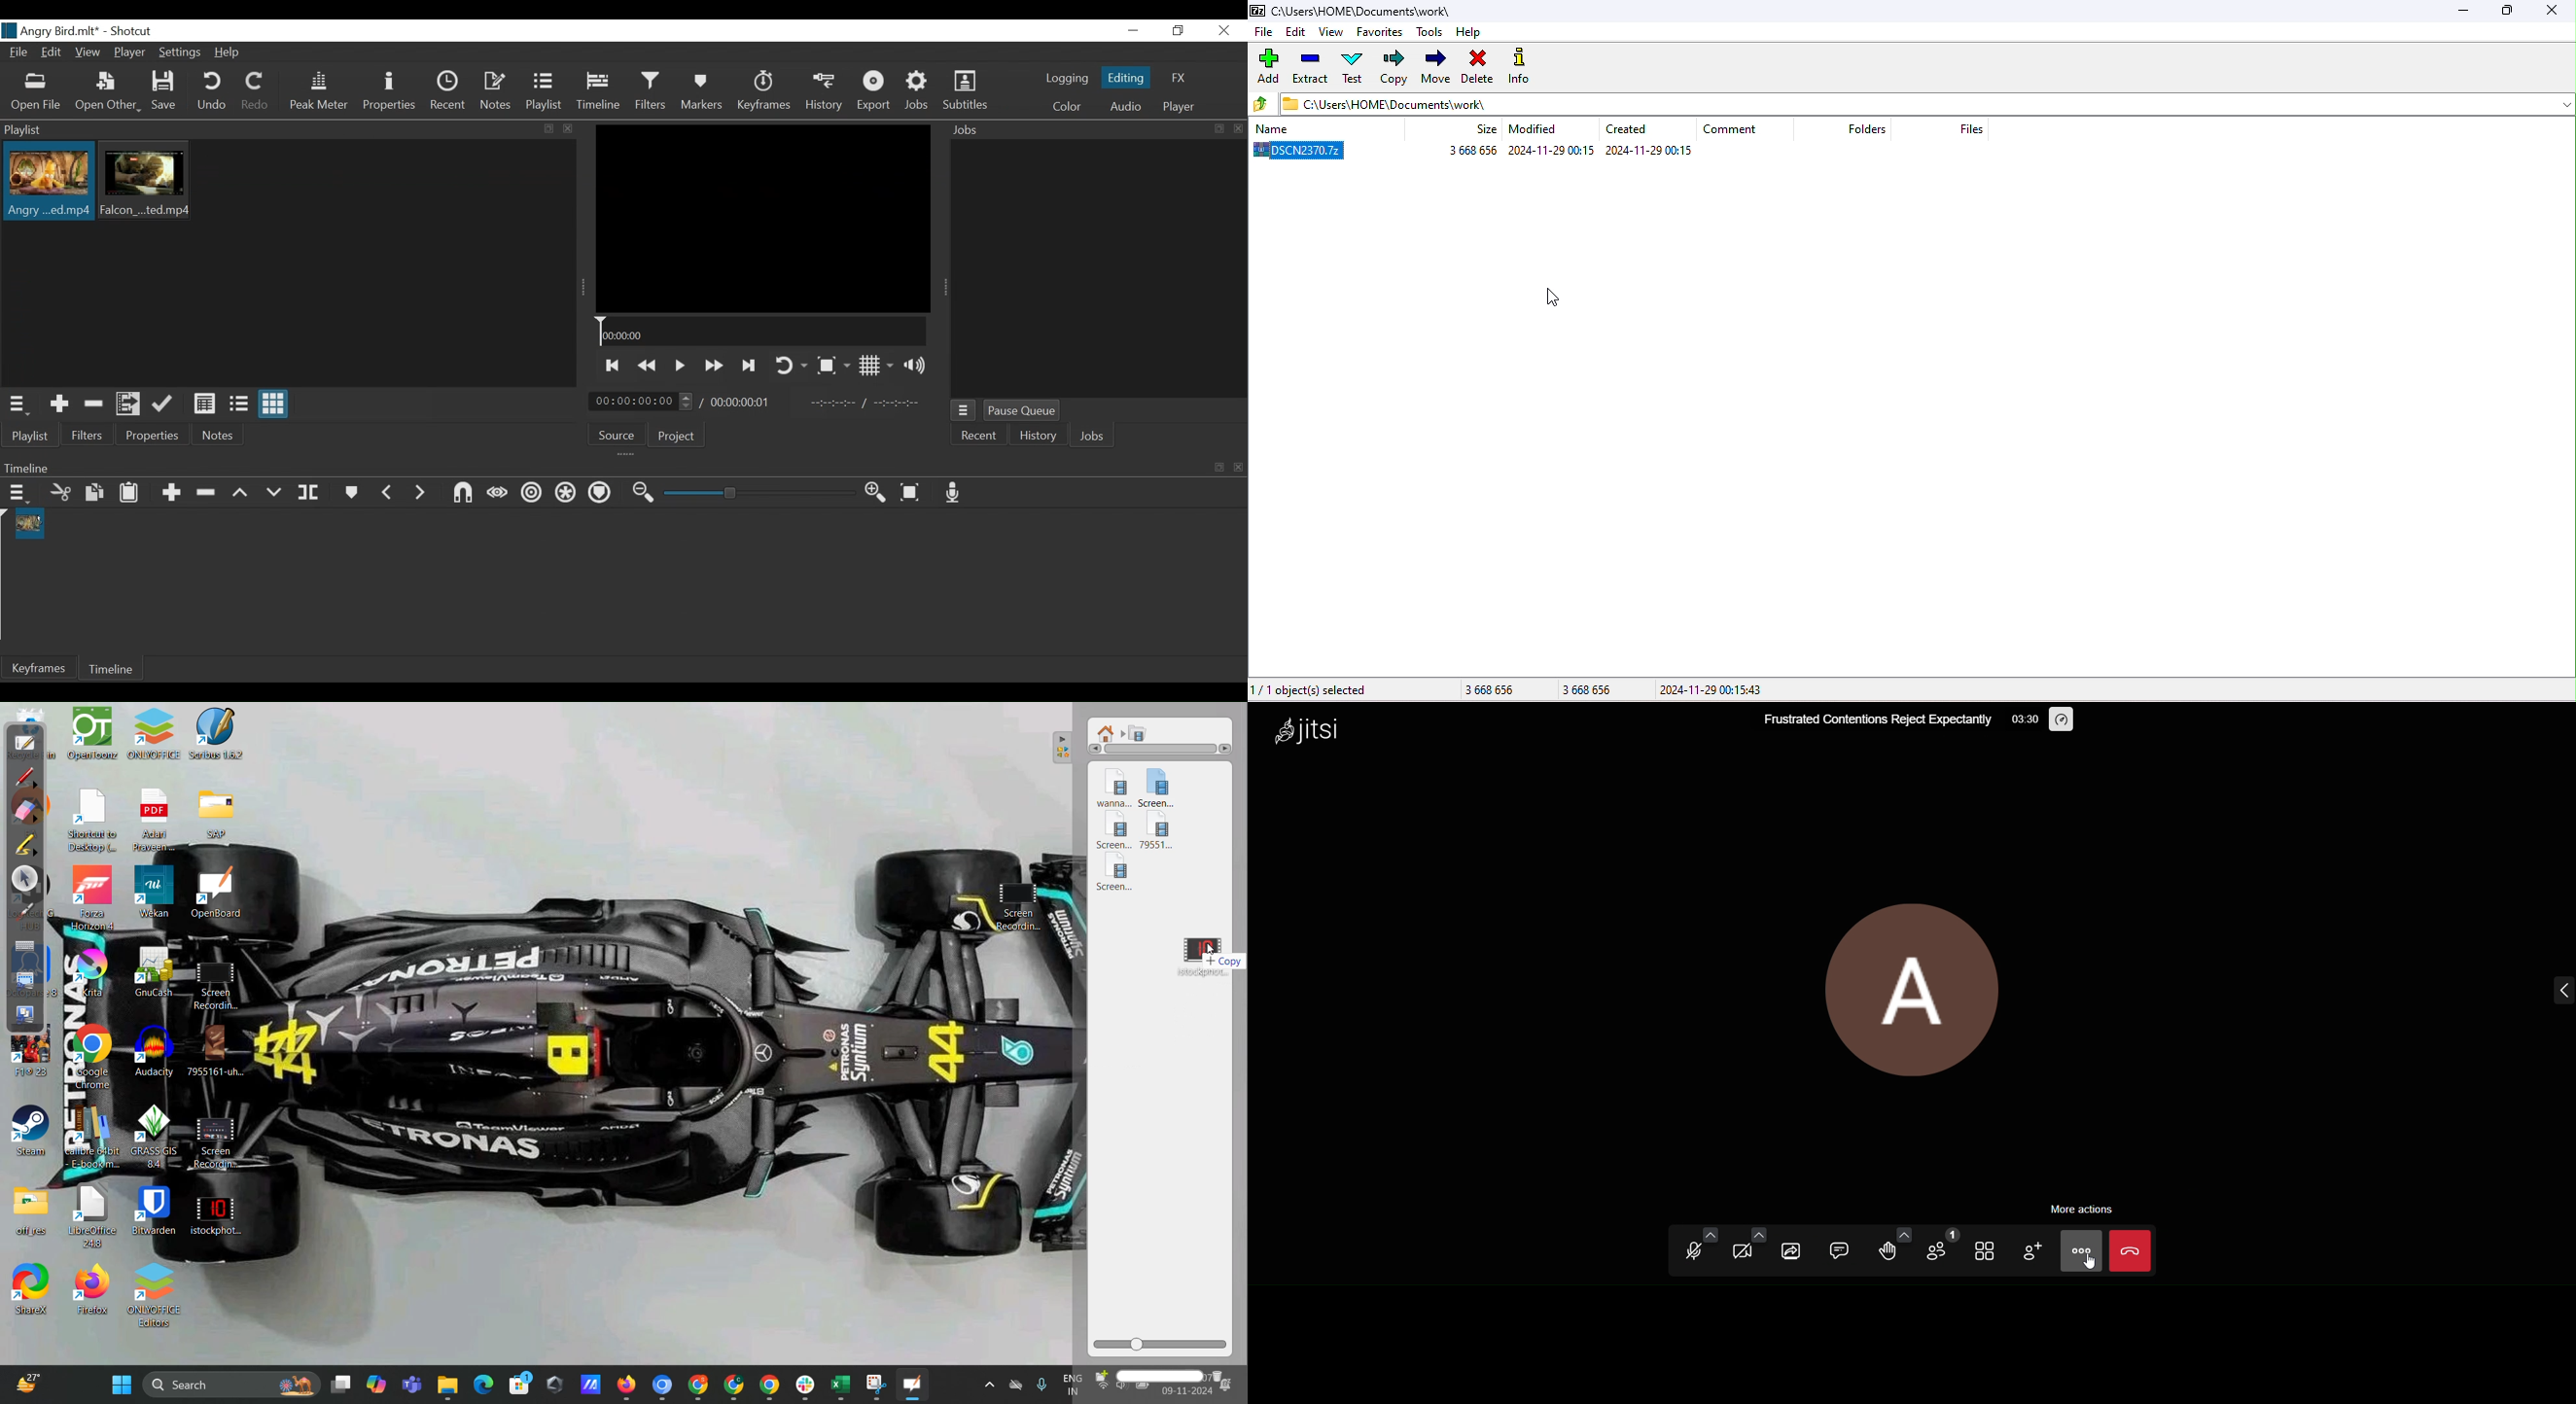 This screenshot has height=1428, width=2576. Describe the element at coordinates (1708, 1226) in the screenshot. I see `audio setting` at that location.